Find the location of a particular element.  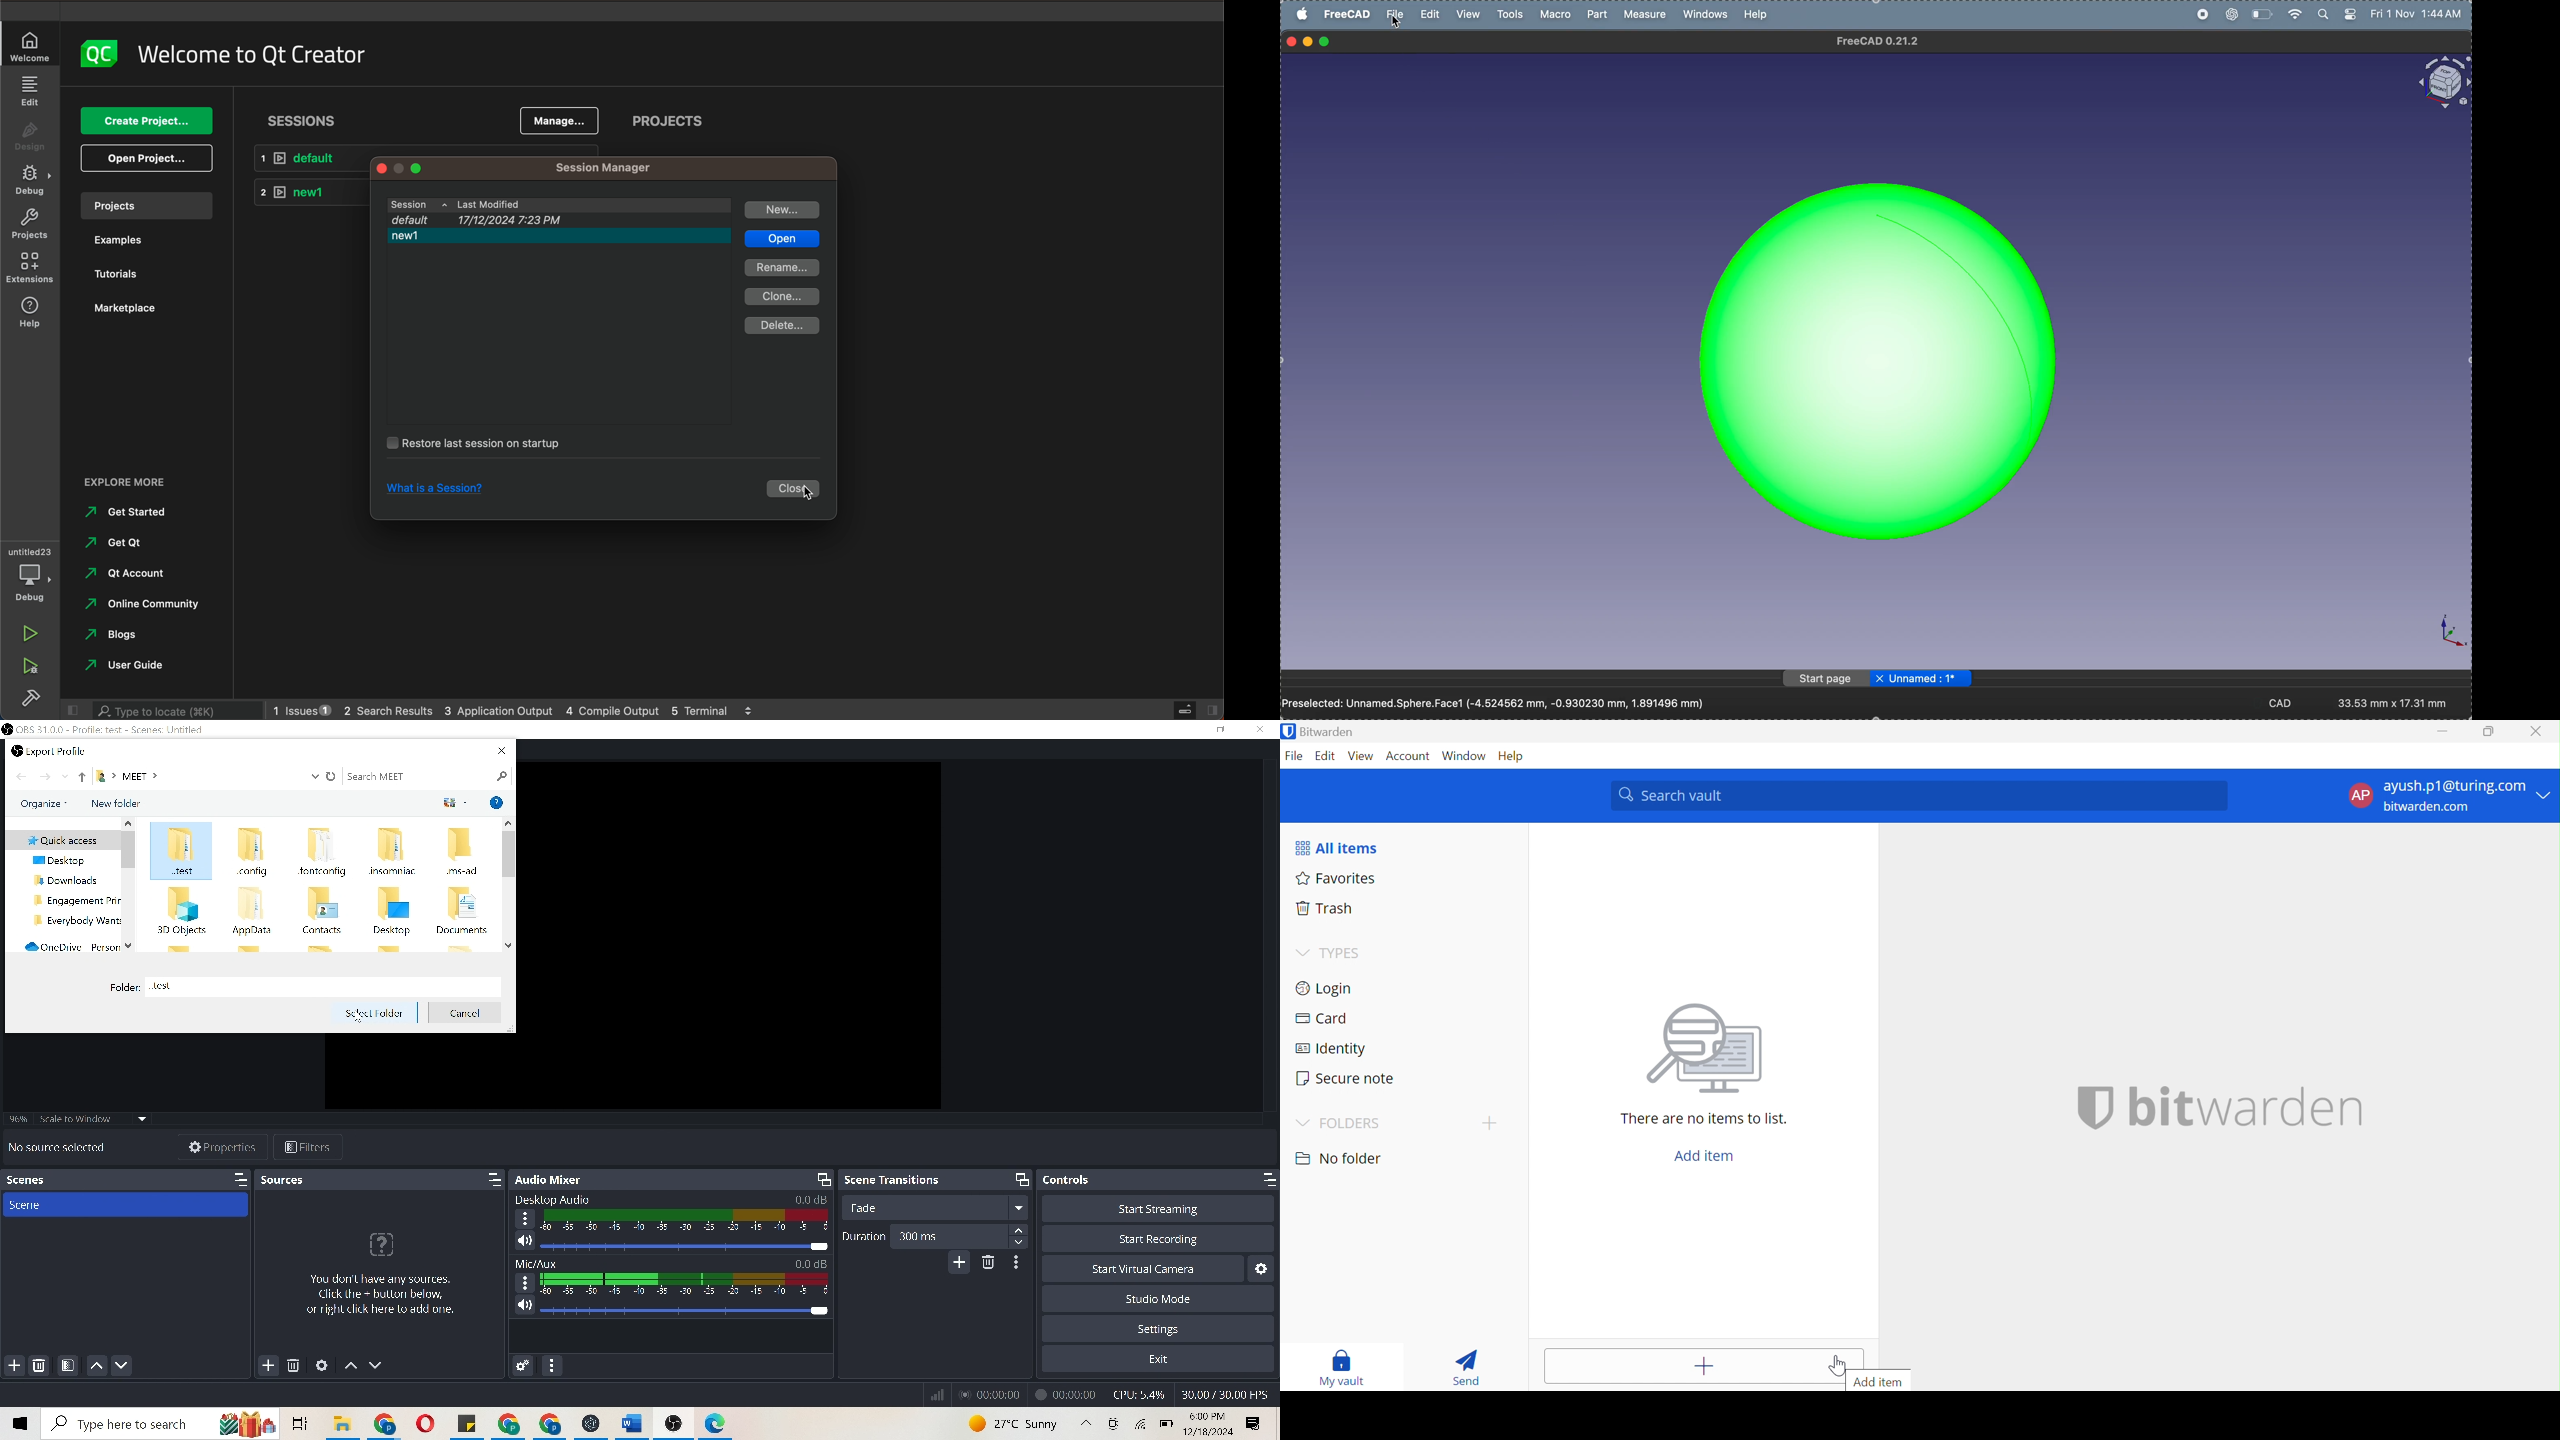

wifi is located at coordinates (2294, 13).